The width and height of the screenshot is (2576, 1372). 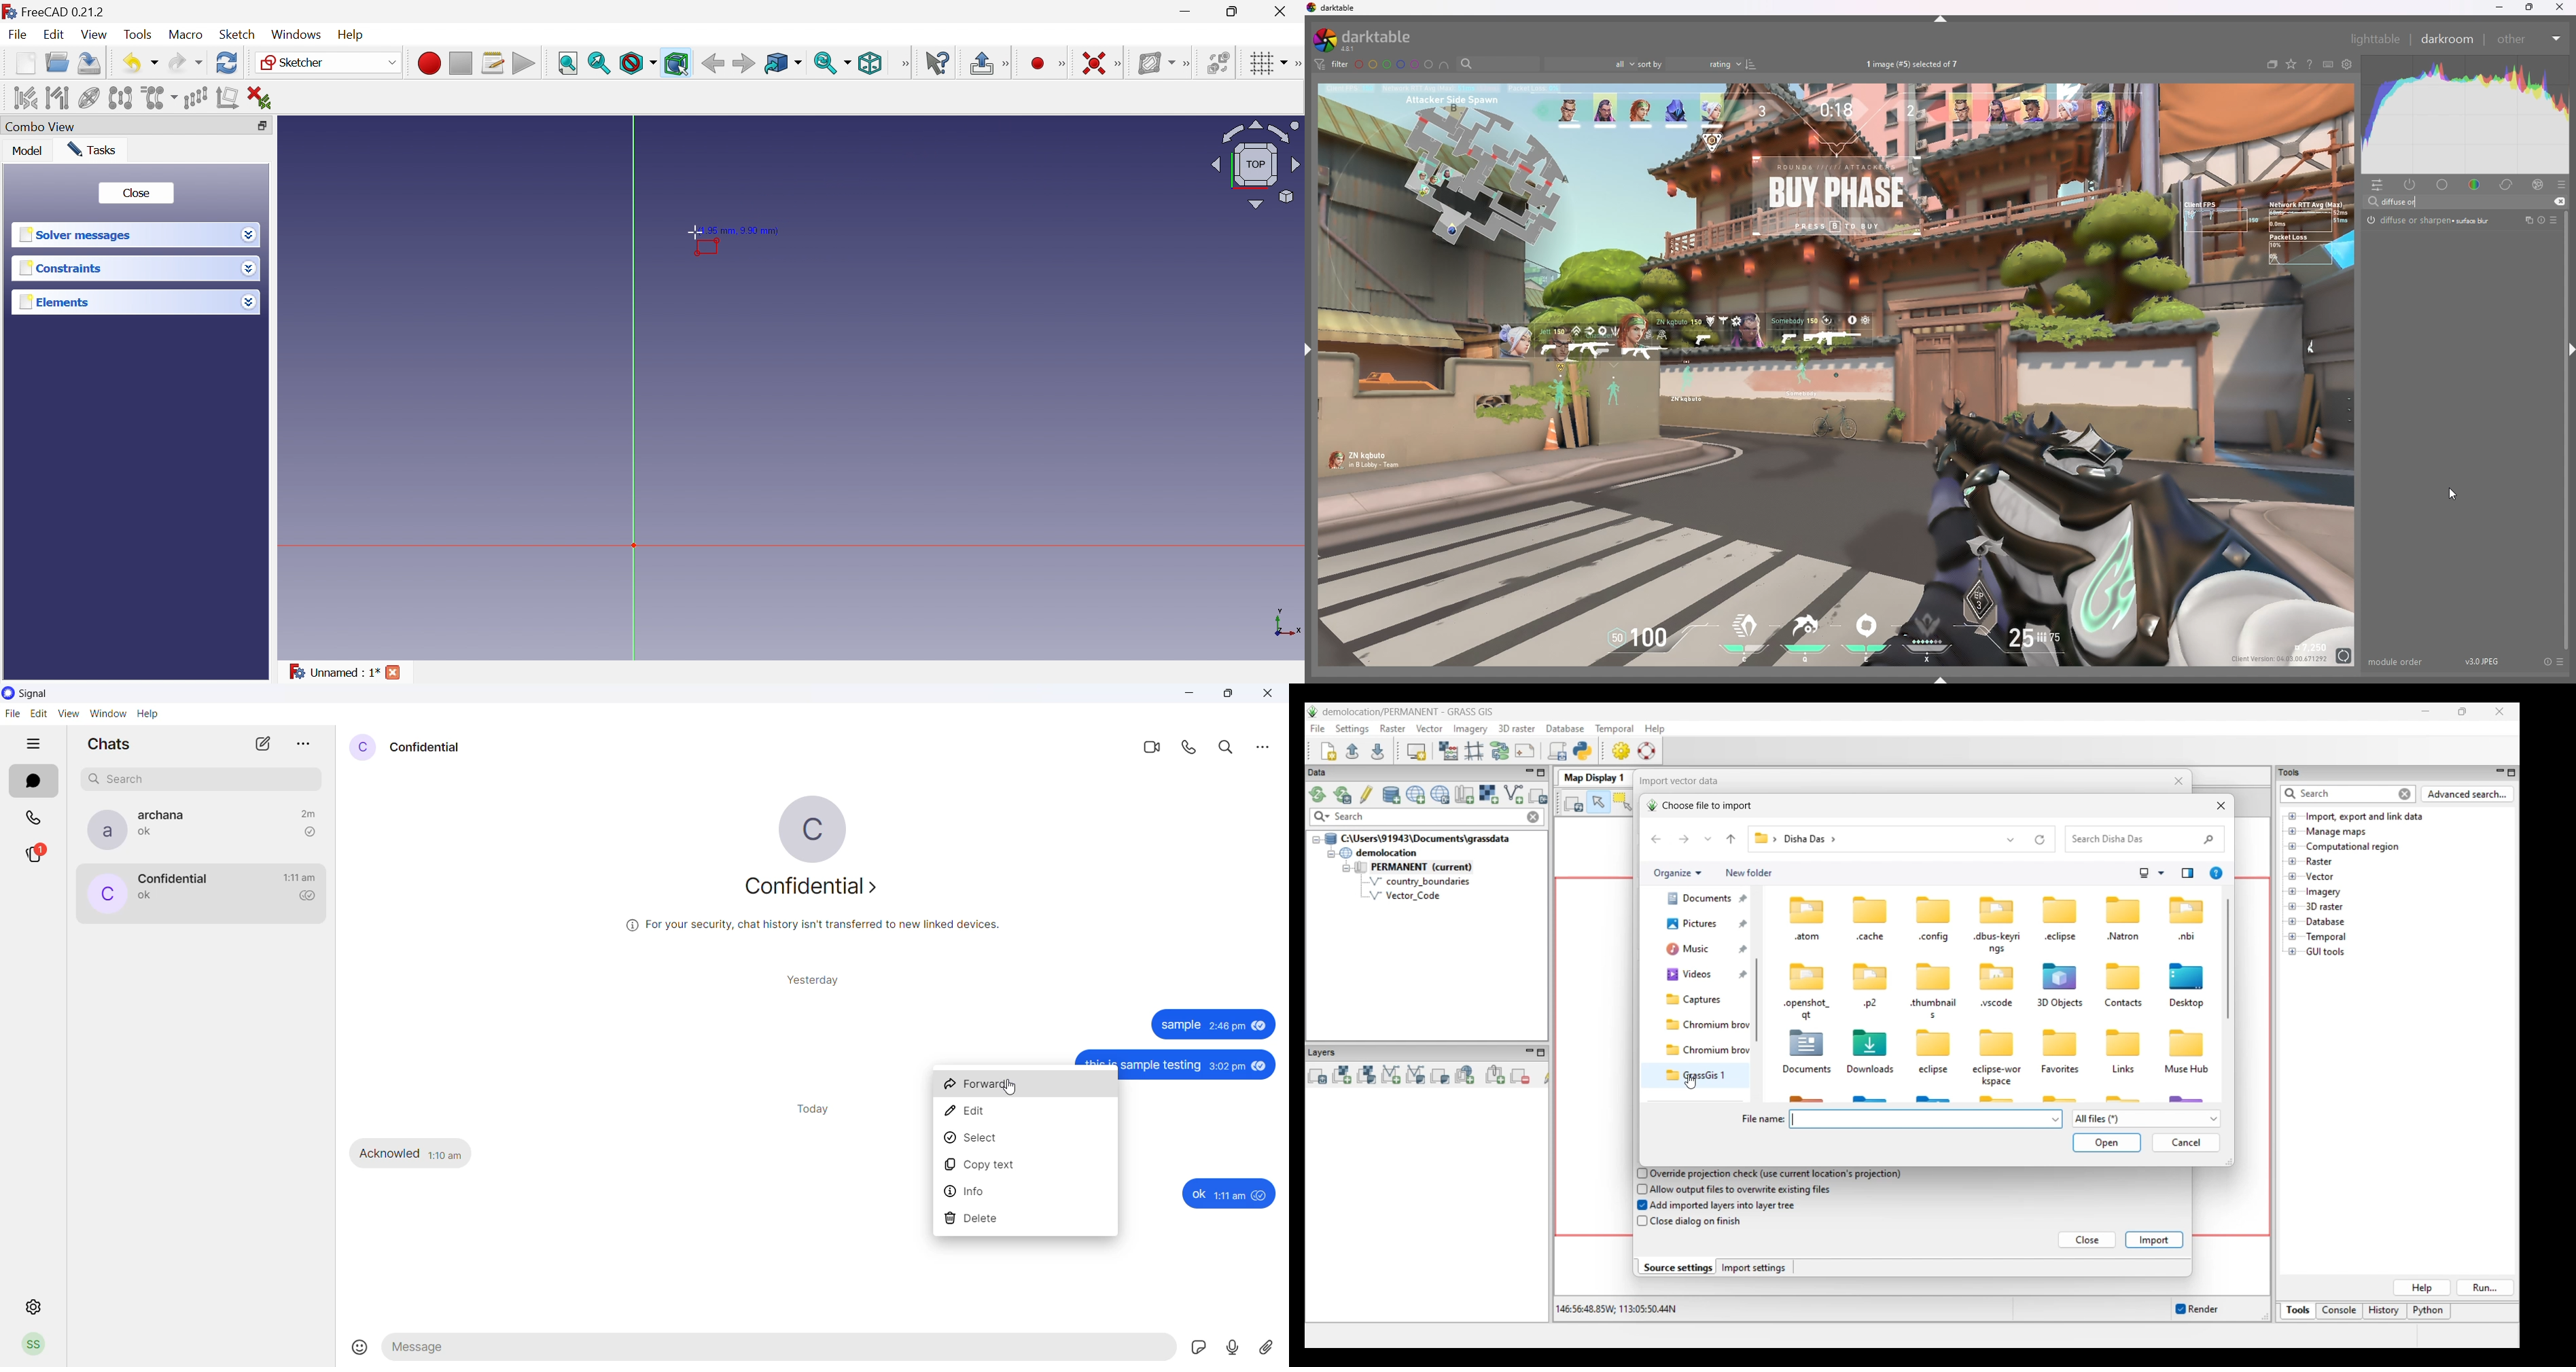 What do you see at coordinates (2562, 6) in the screenshot?
I see `close` at bounding box center [2562, 6].